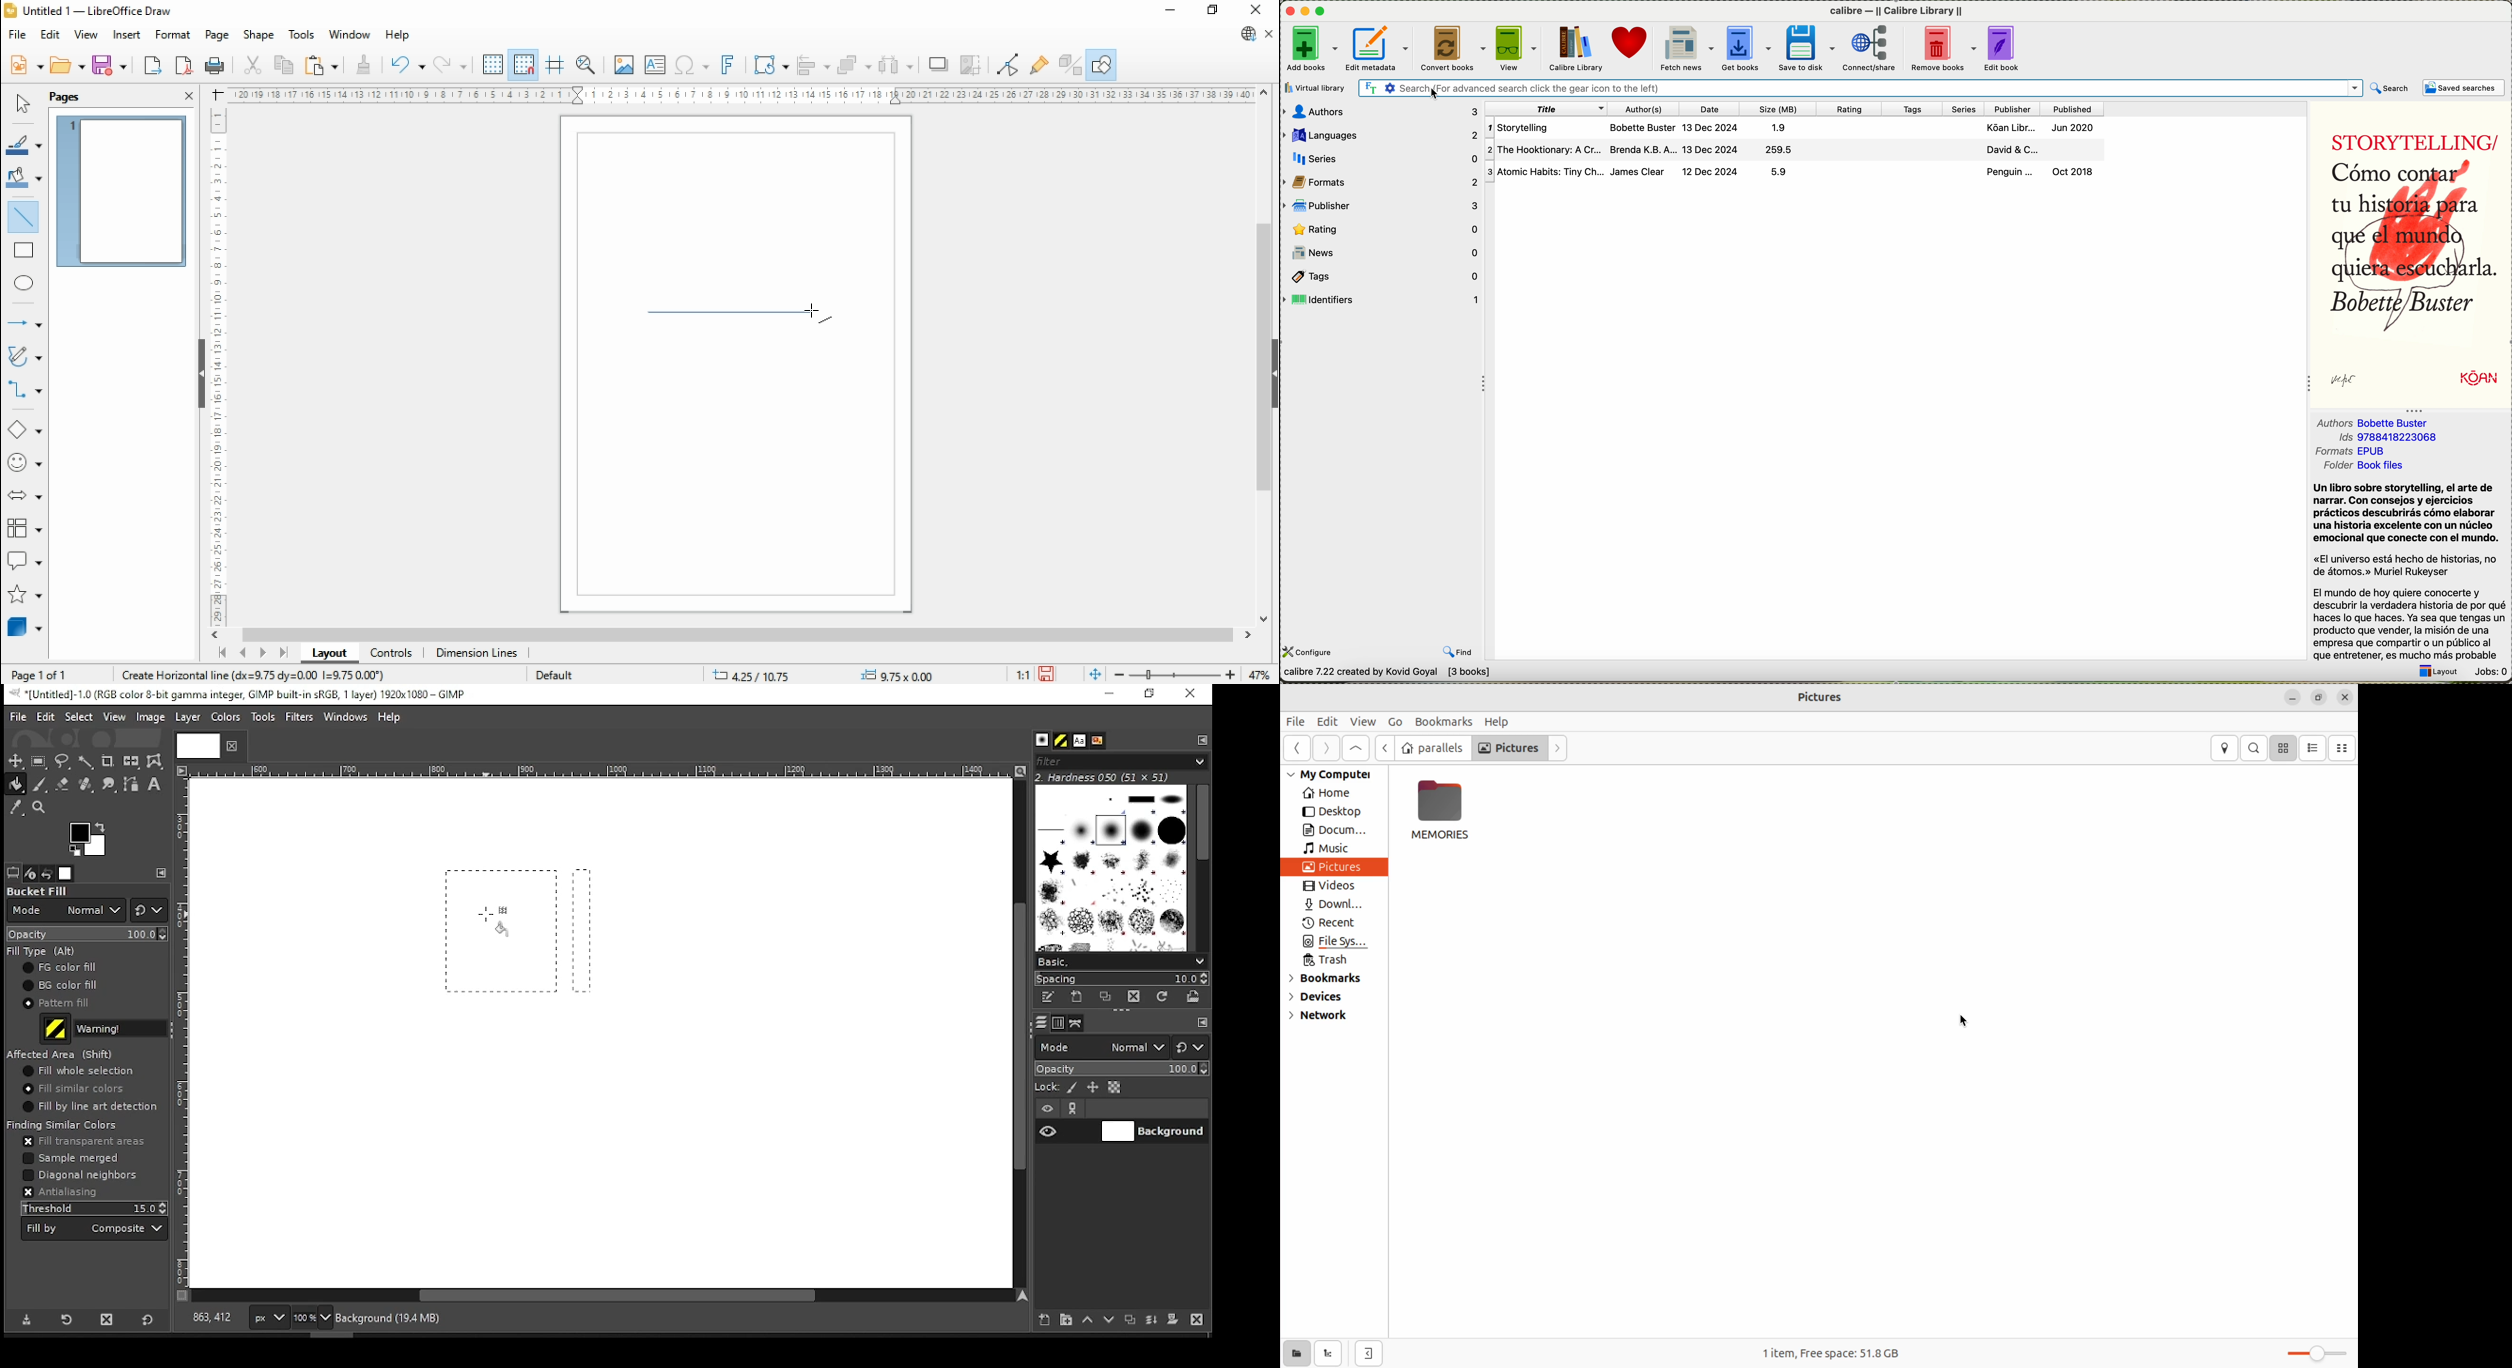 This screenshot has width=2520, height=1372. Describe the element at coordinates (21, 104) in the screenshot. I see `select` at that location.